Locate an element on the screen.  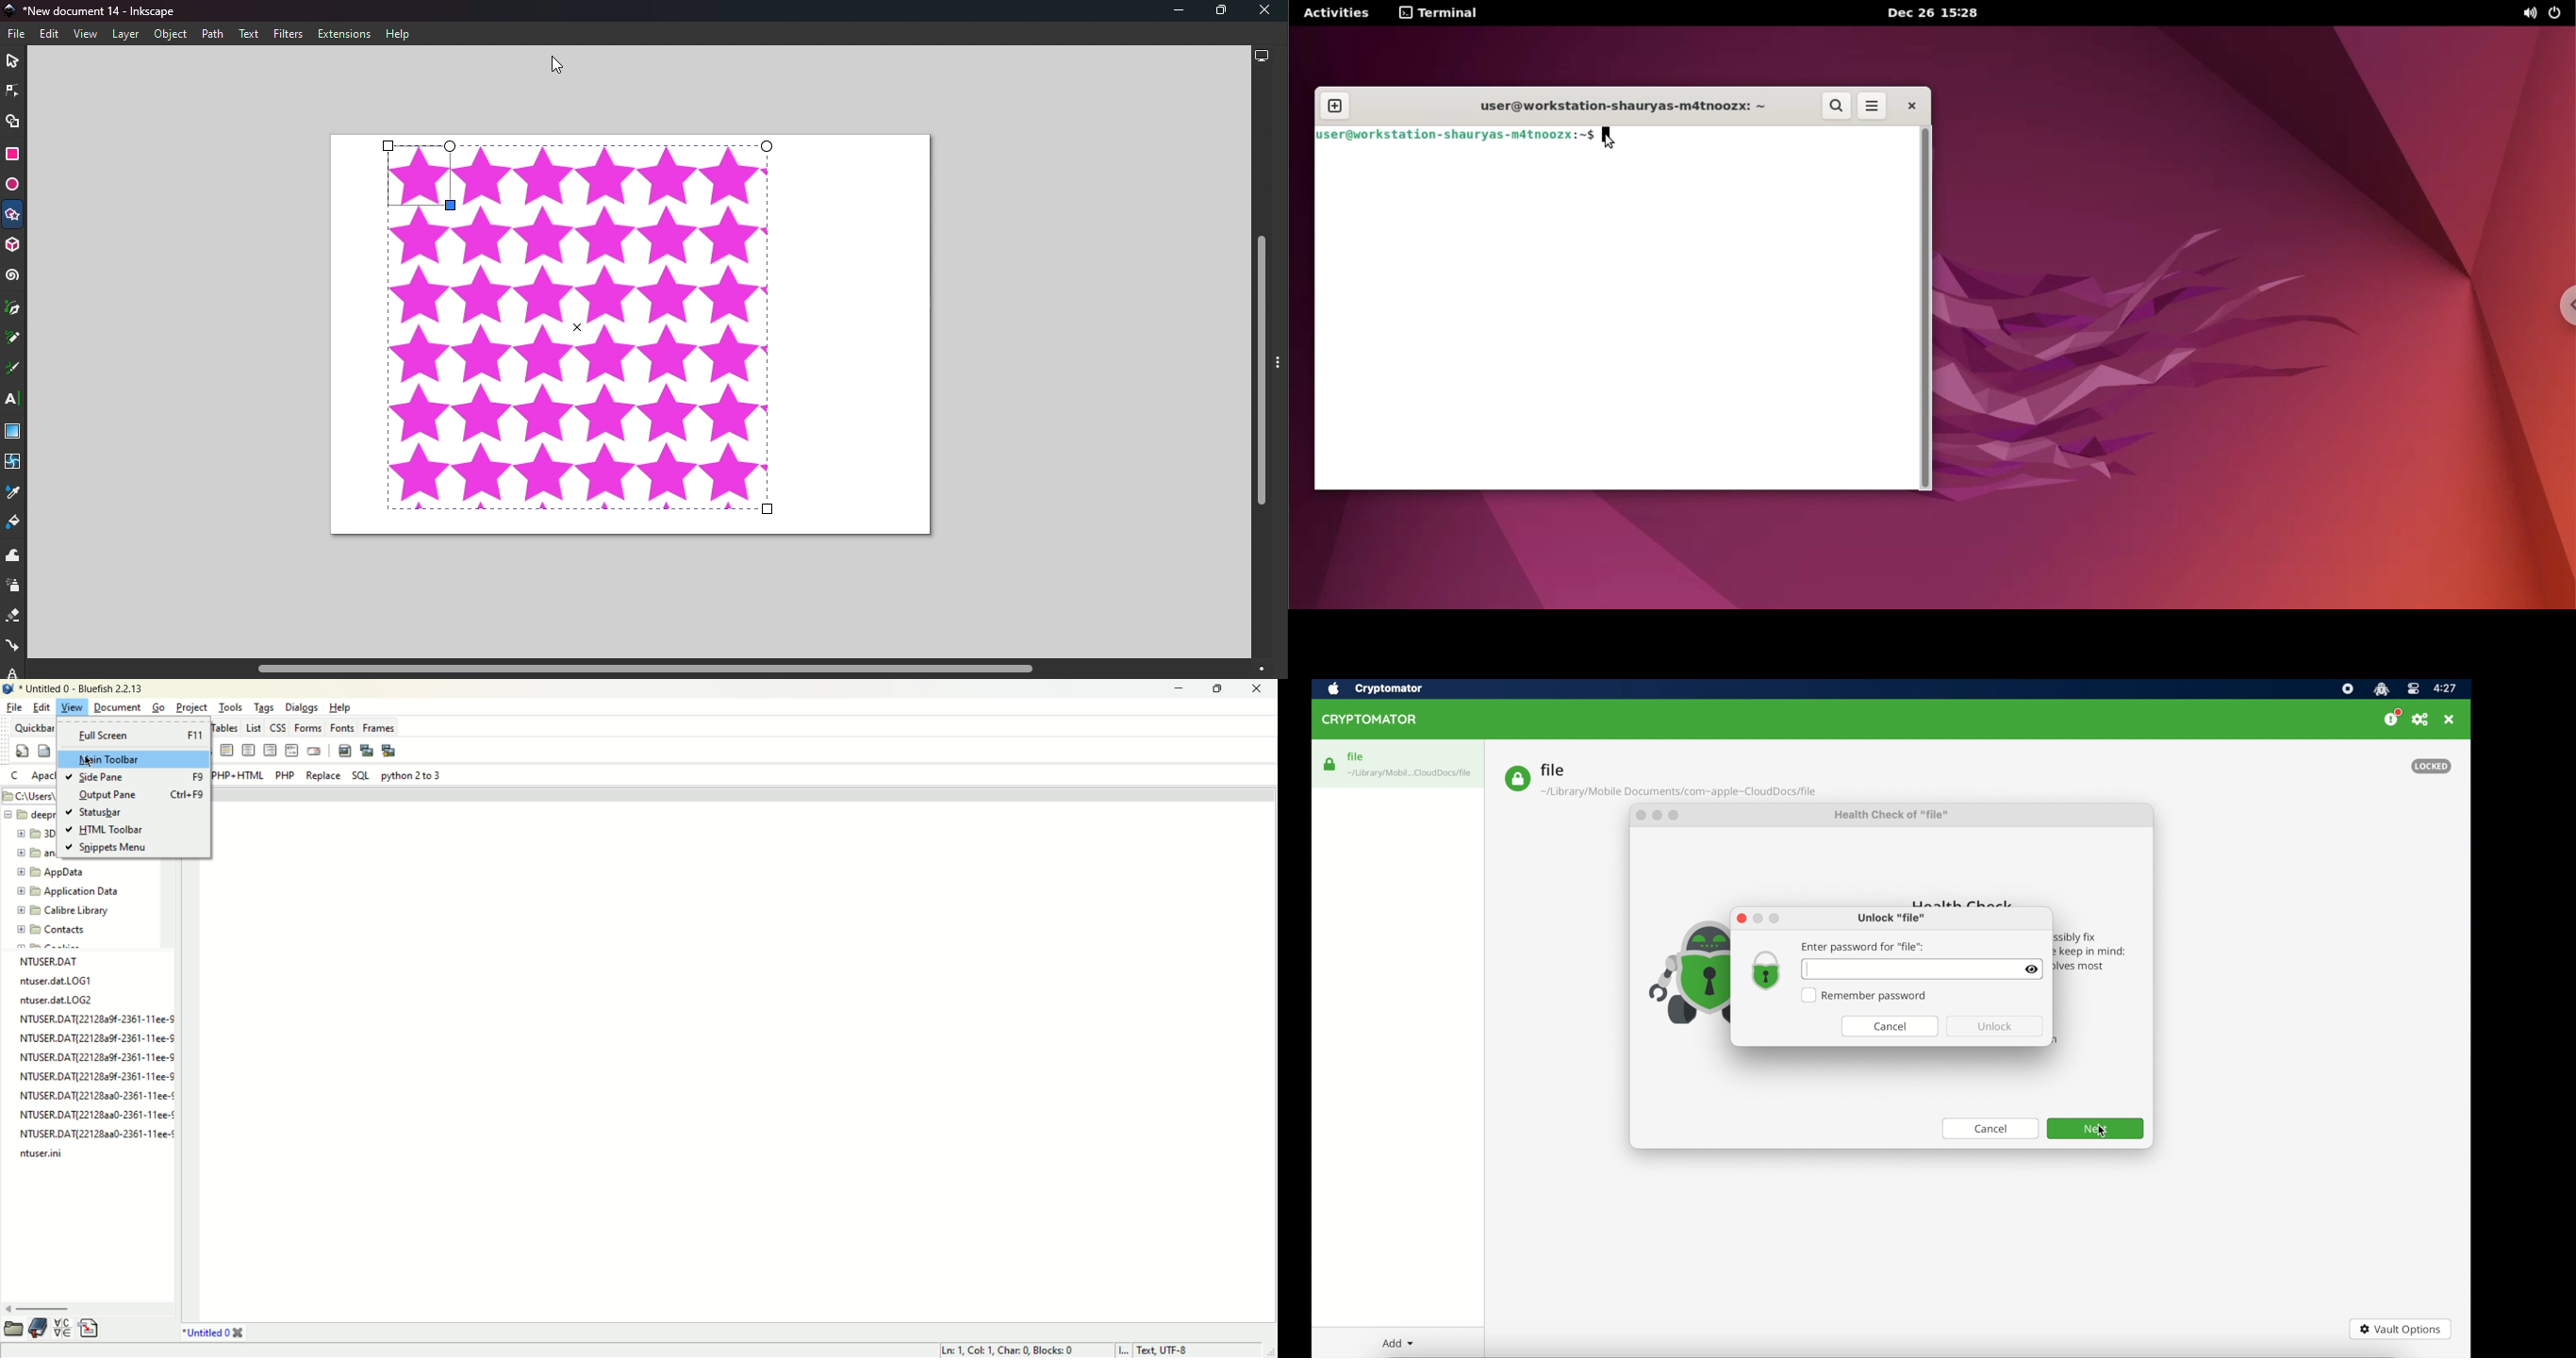
Tweak tool is located at coordinates (16, 556).